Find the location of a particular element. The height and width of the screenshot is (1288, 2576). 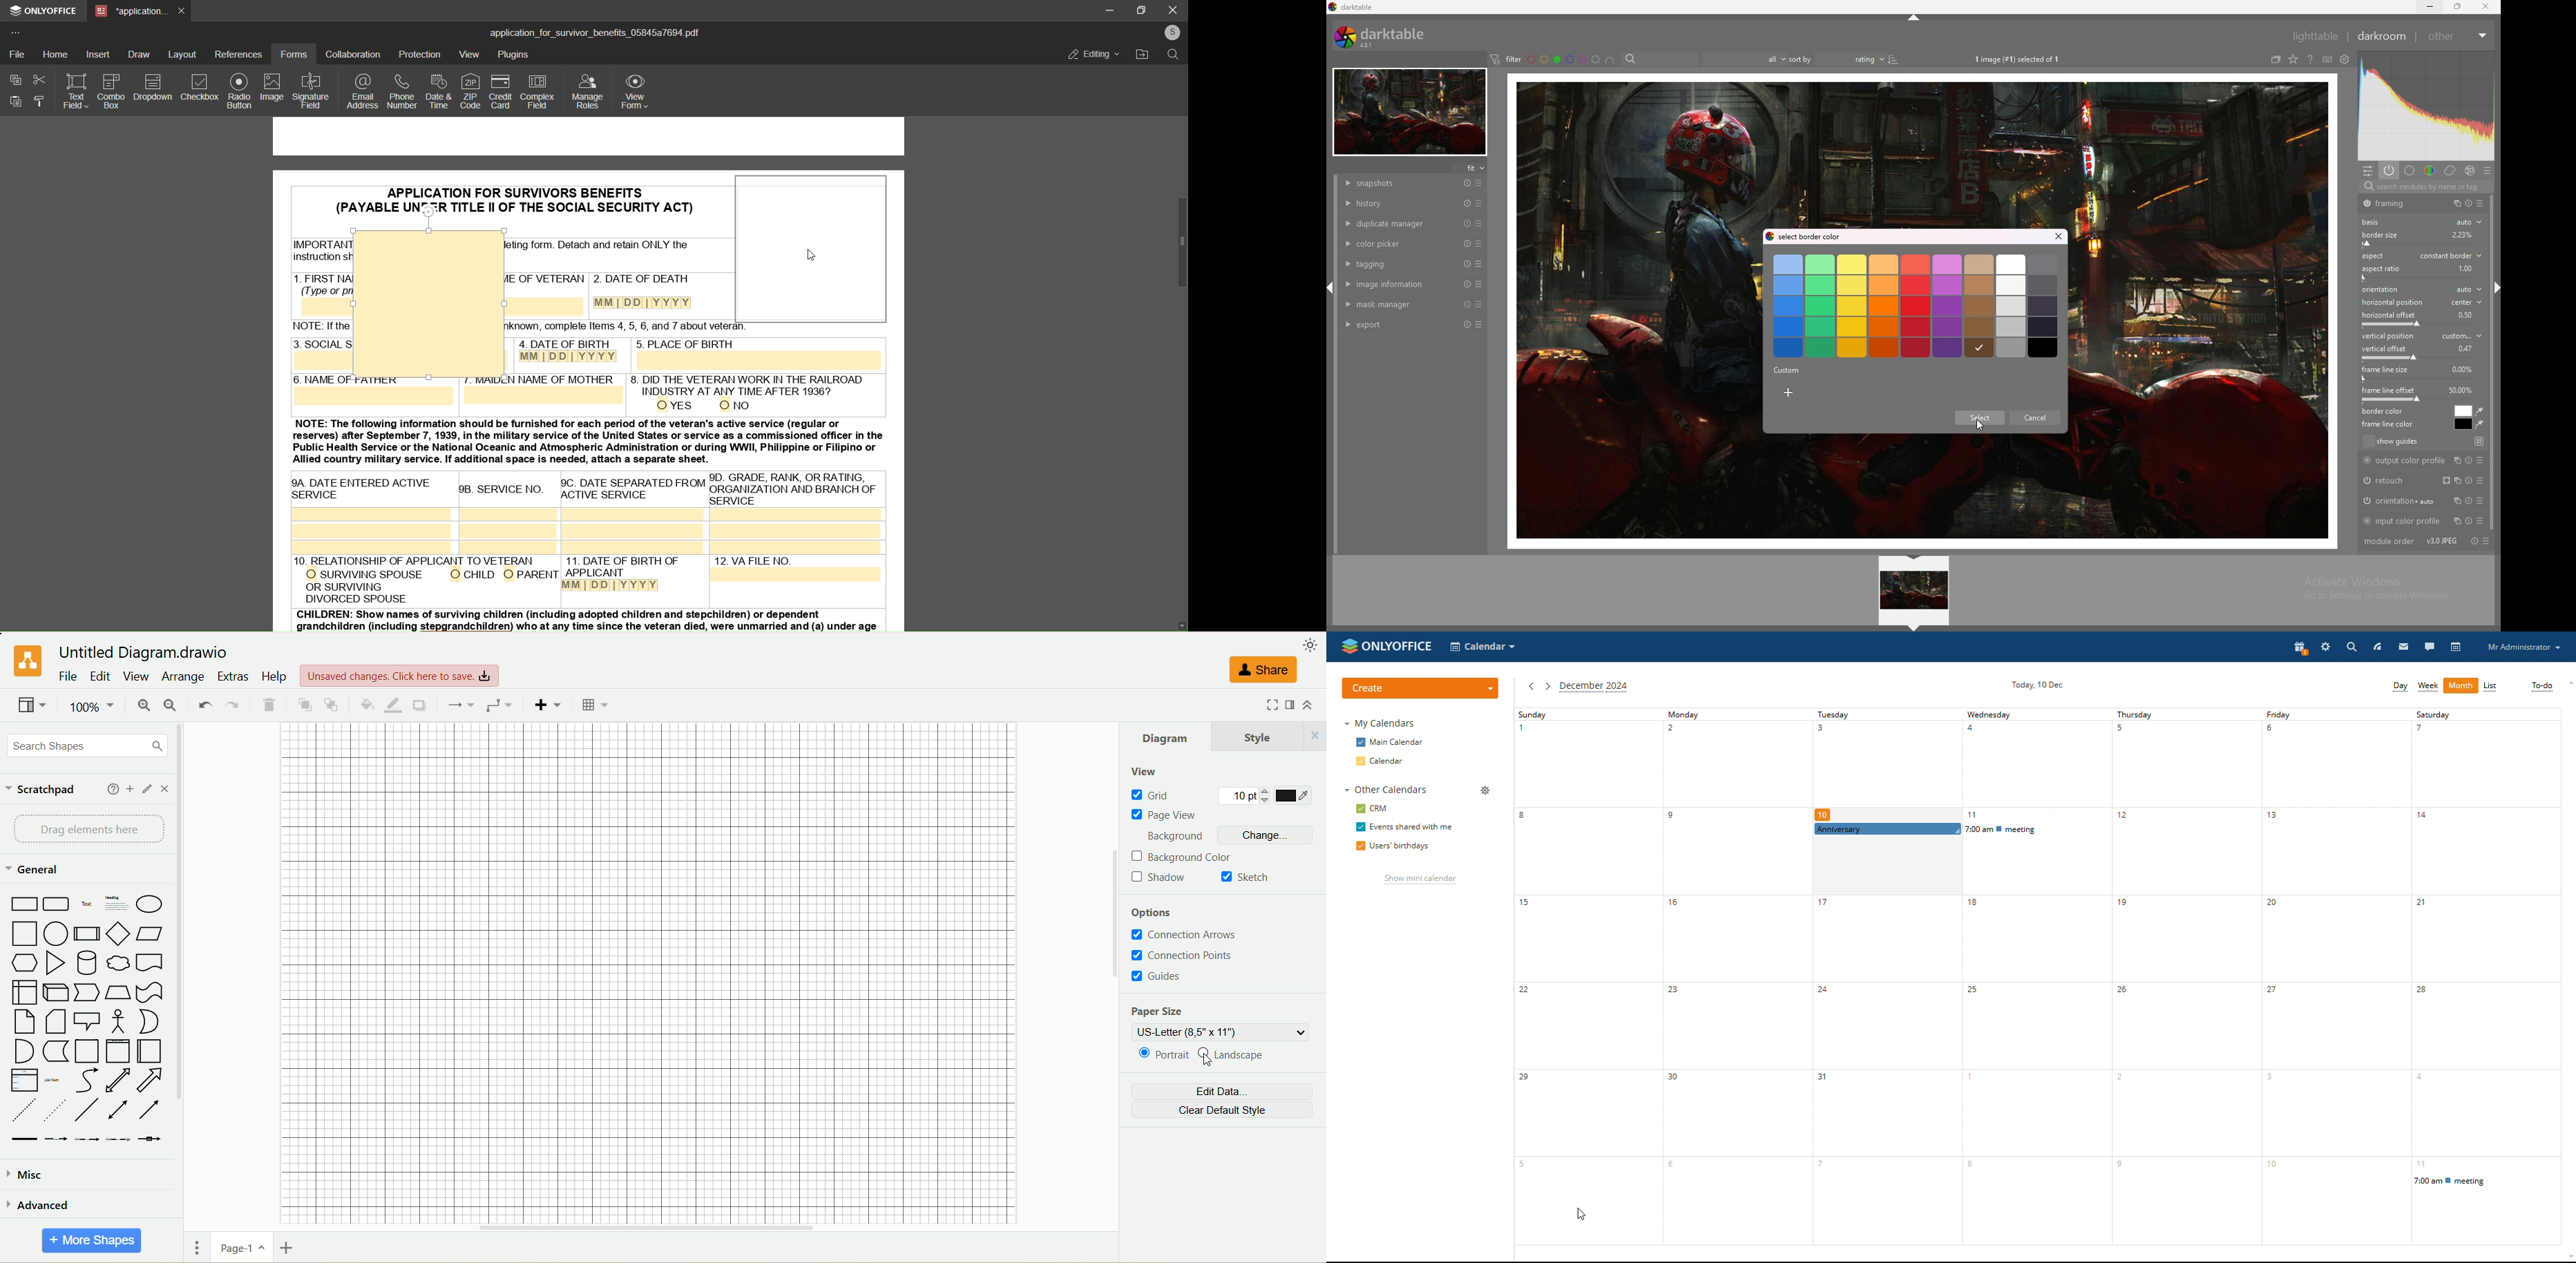

page view is located at coordinates (1162, 815).